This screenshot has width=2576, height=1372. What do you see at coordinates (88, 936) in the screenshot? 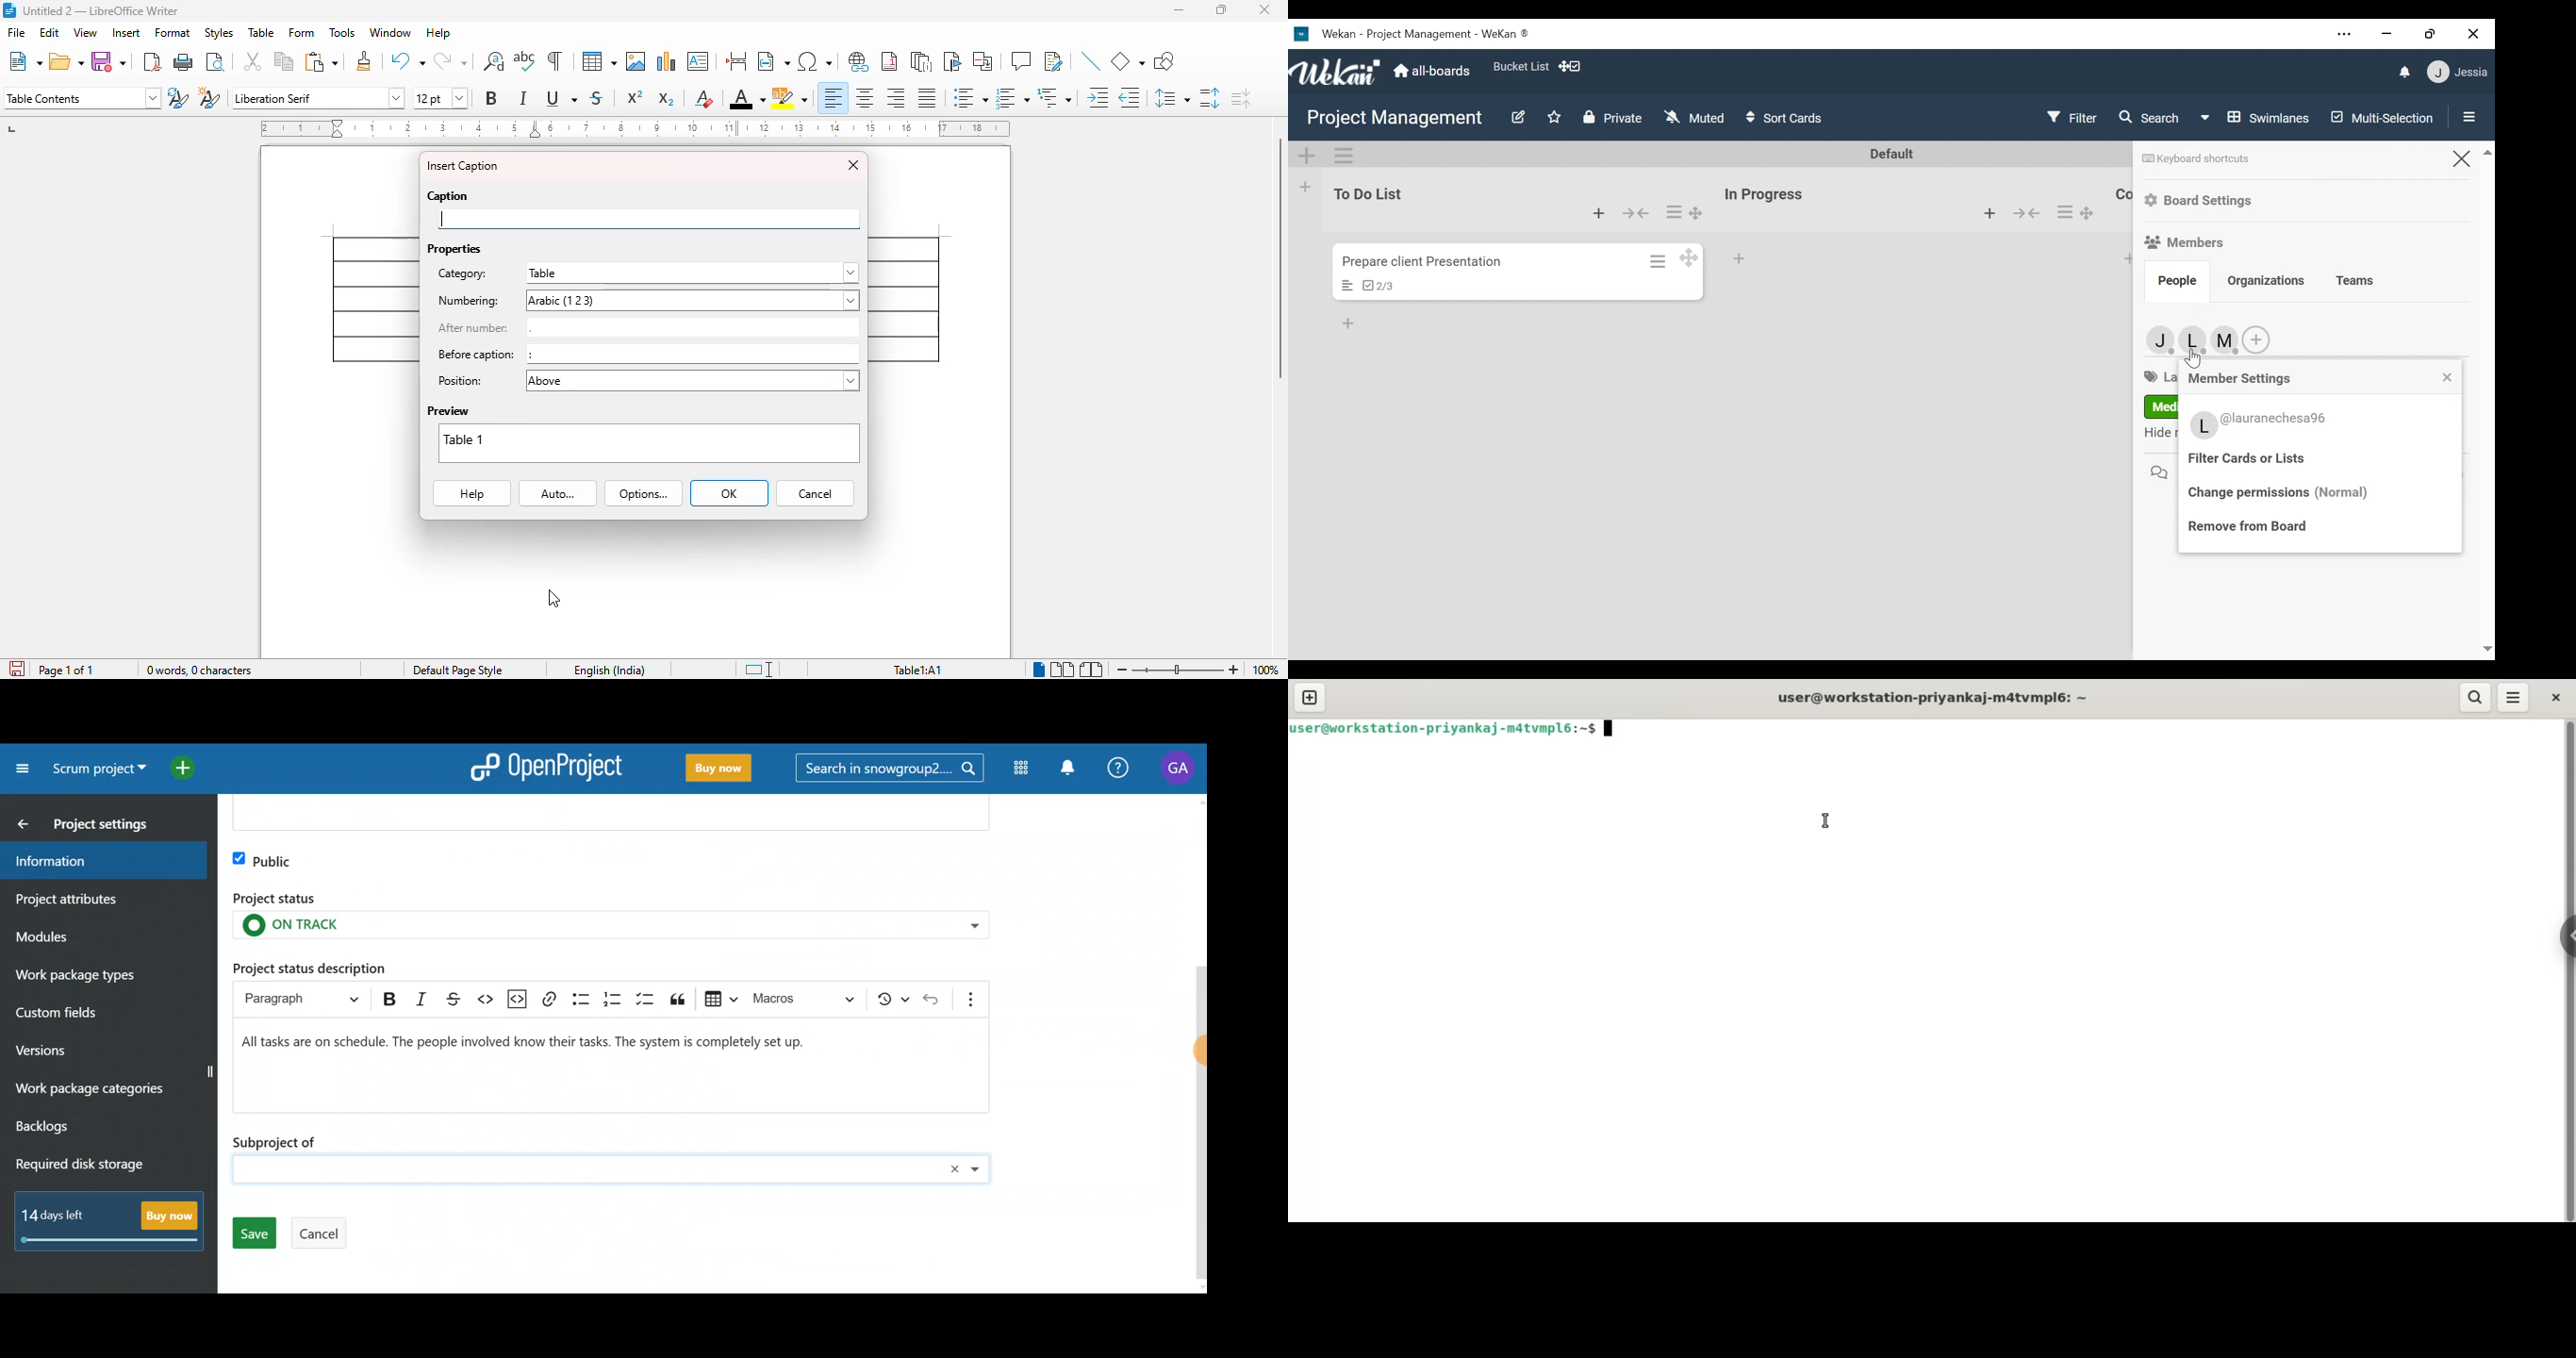
I see `Modules` at bounding box center [88, 936].